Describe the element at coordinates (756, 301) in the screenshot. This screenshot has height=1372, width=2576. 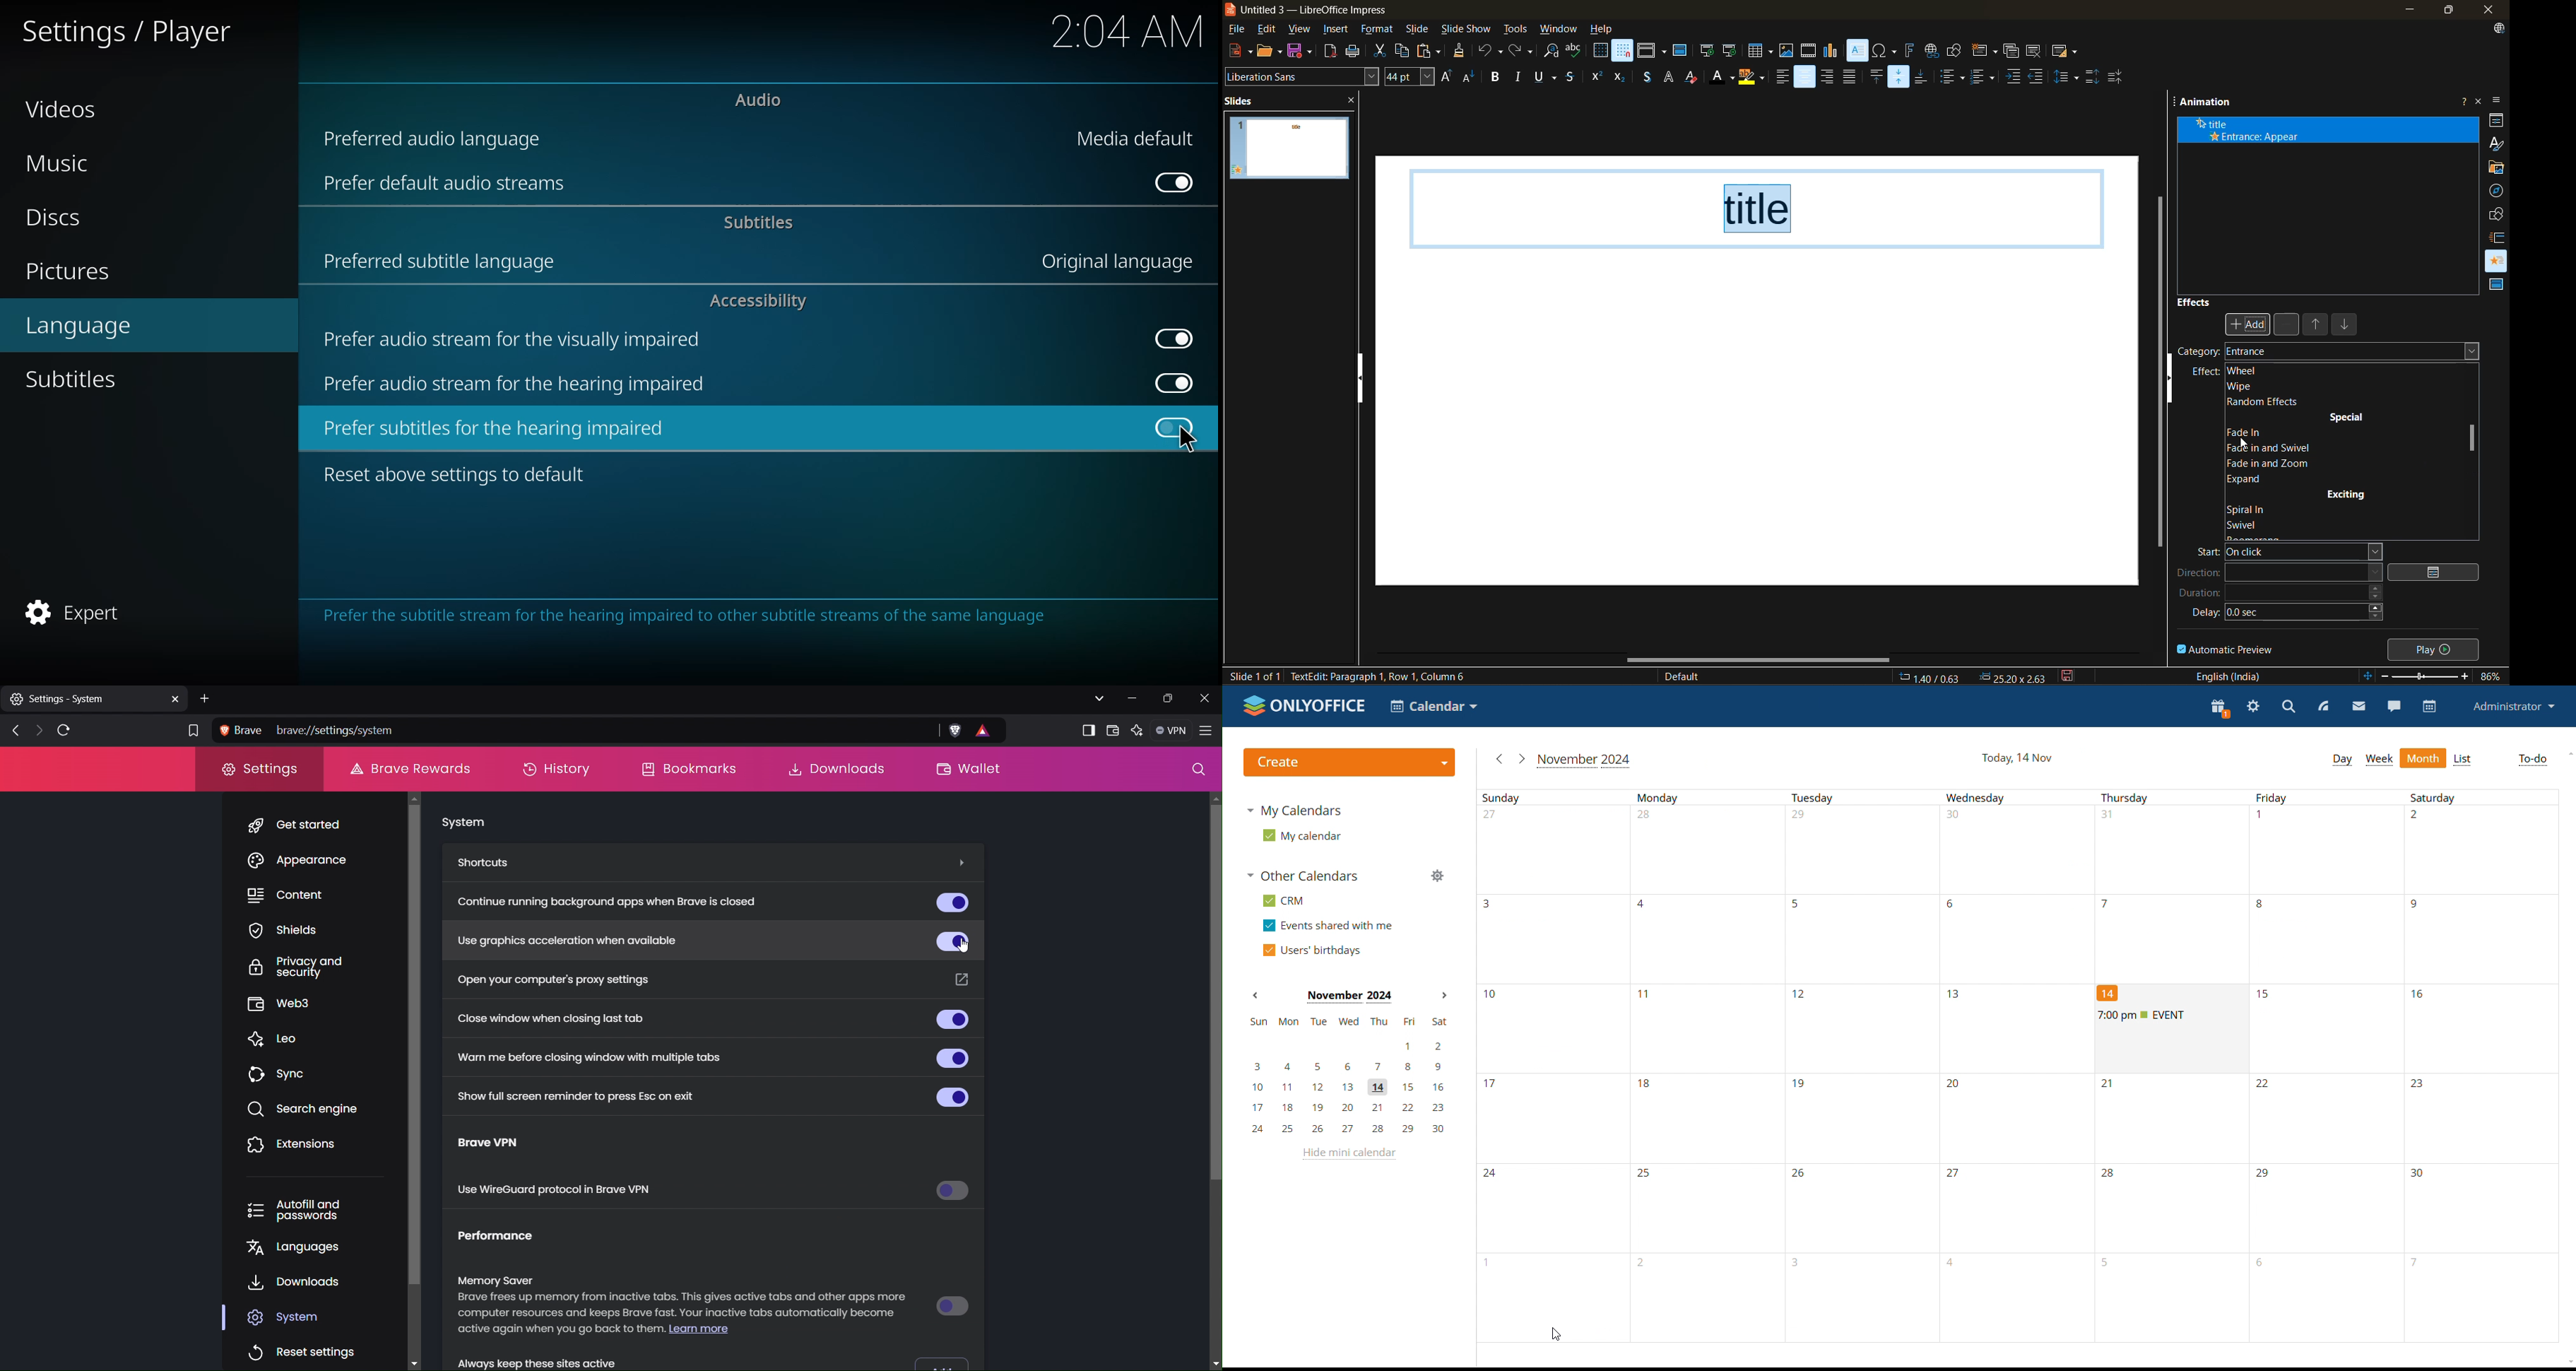
I see `accessibility` at that location.